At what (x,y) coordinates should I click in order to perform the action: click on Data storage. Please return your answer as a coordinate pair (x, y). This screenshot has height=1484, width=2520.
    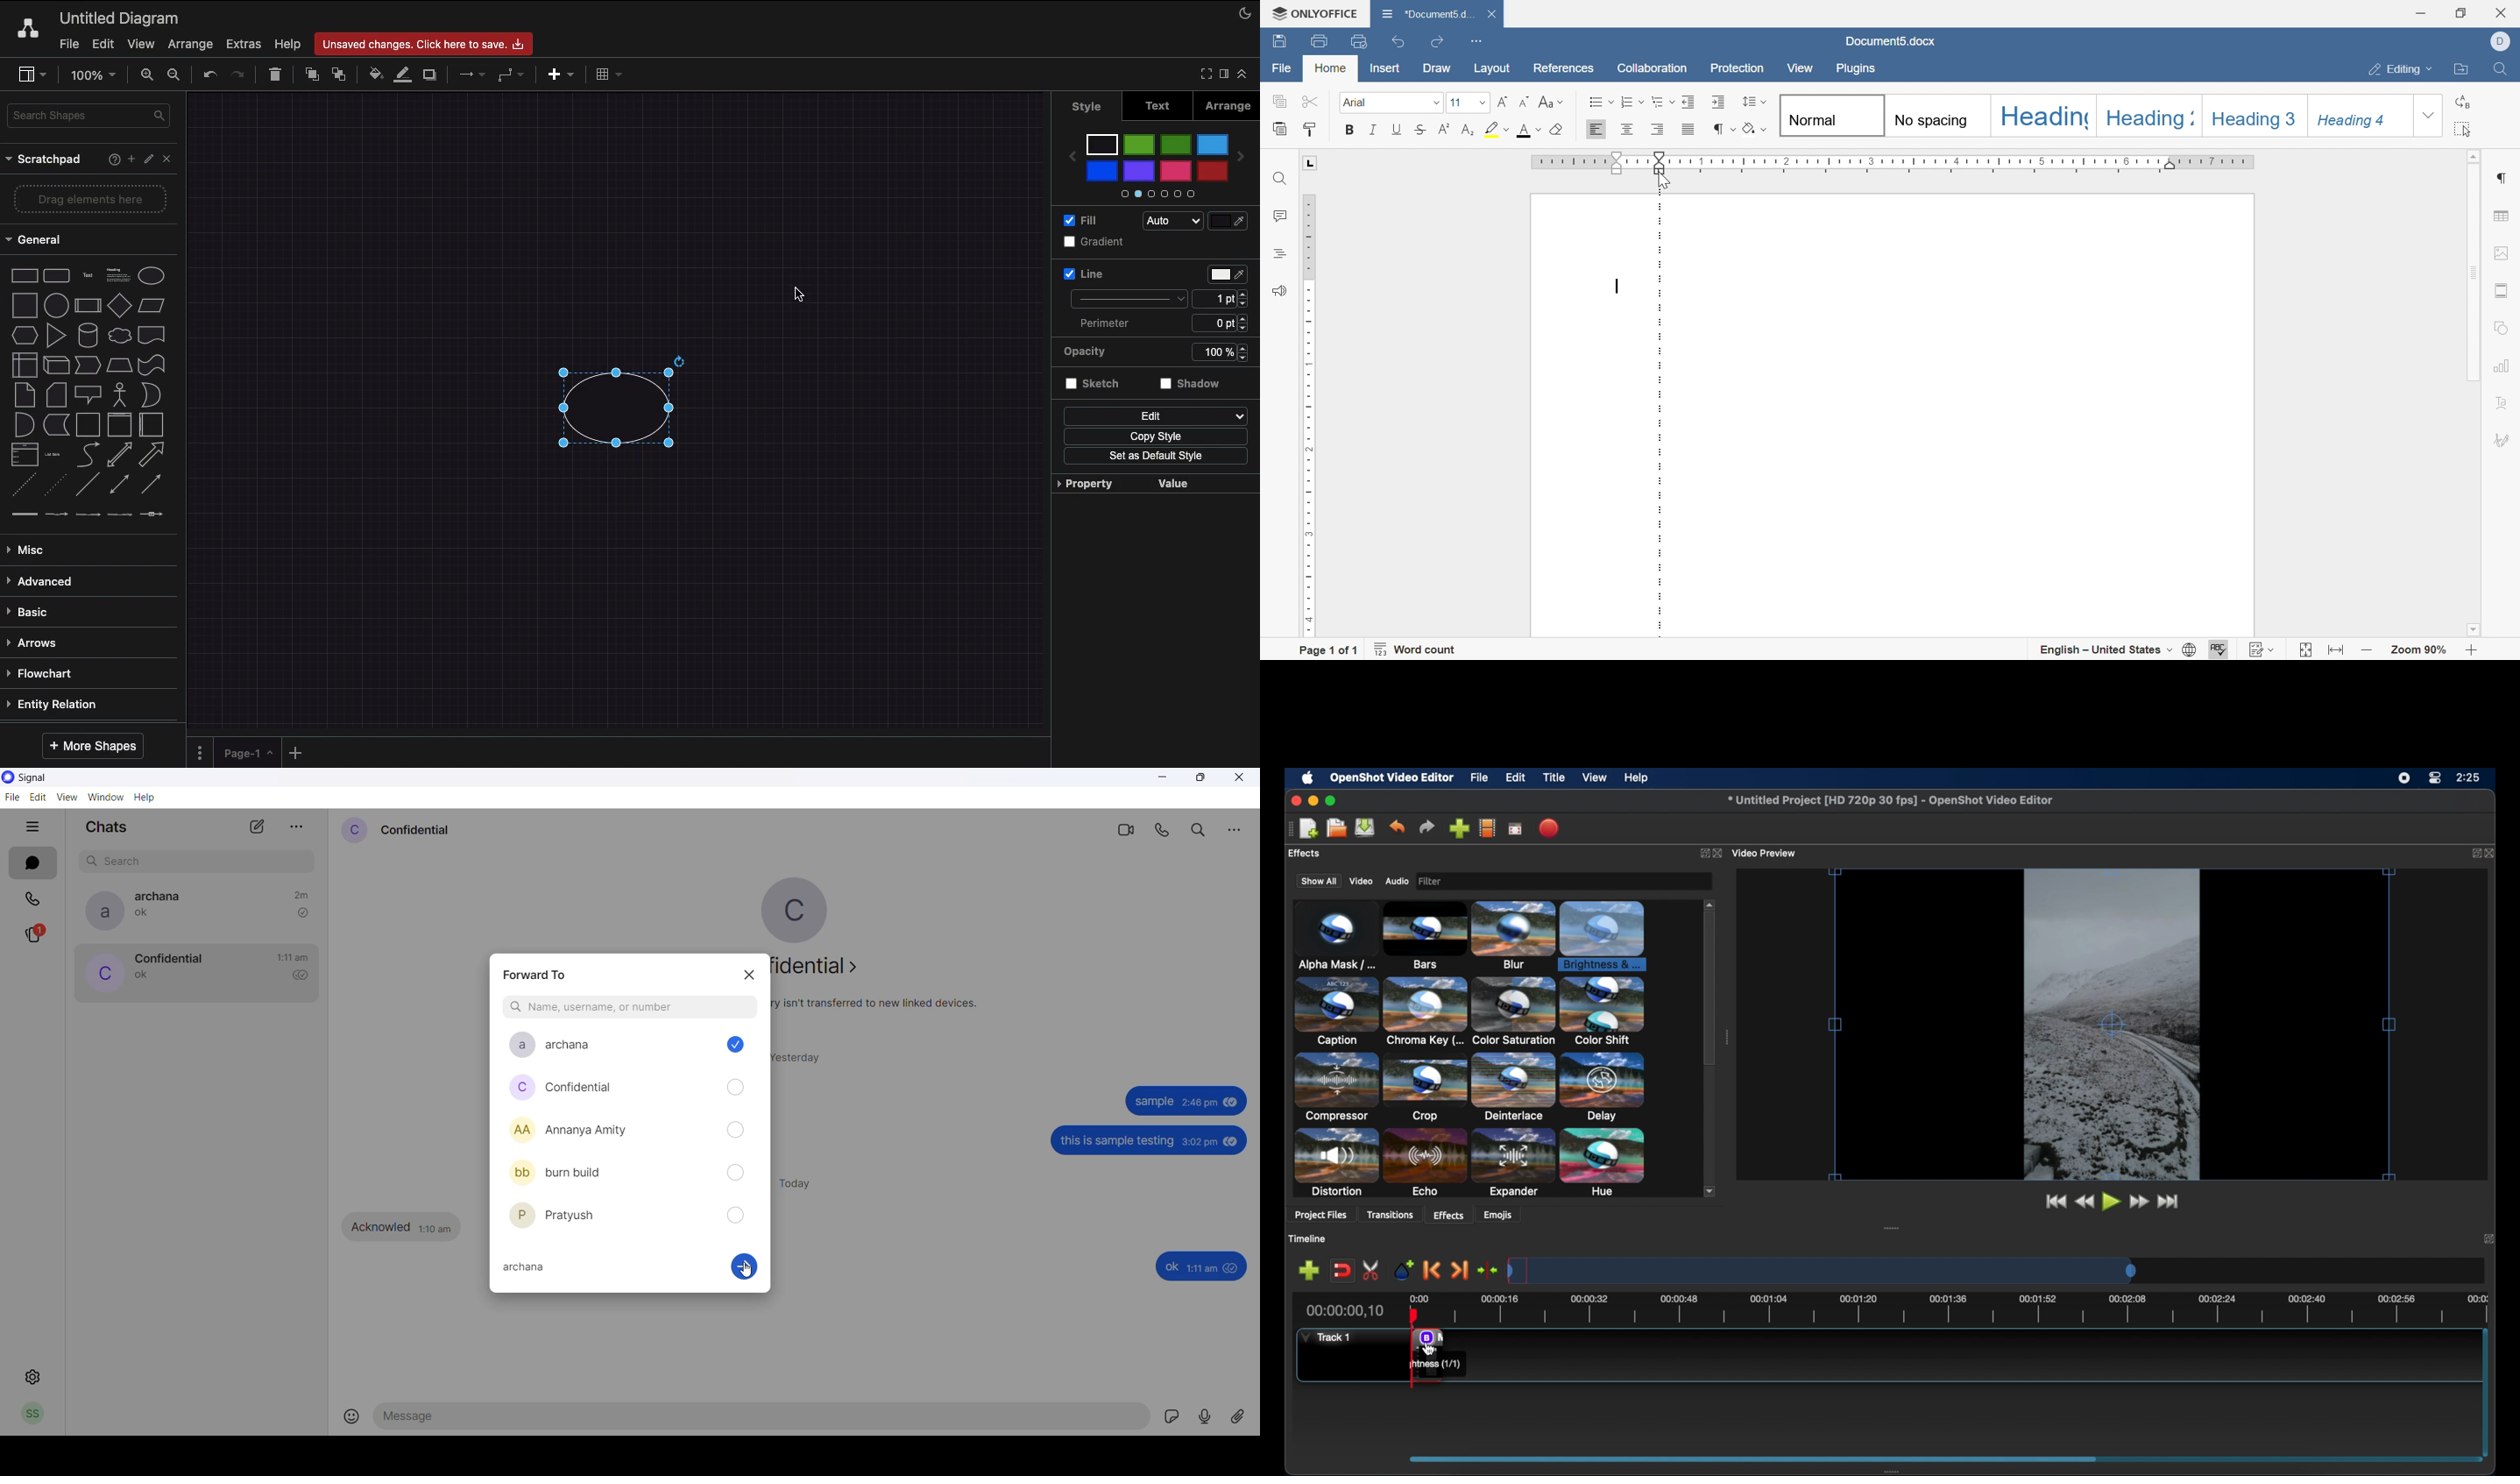
    Looking at the image, I should click on (56, 426).